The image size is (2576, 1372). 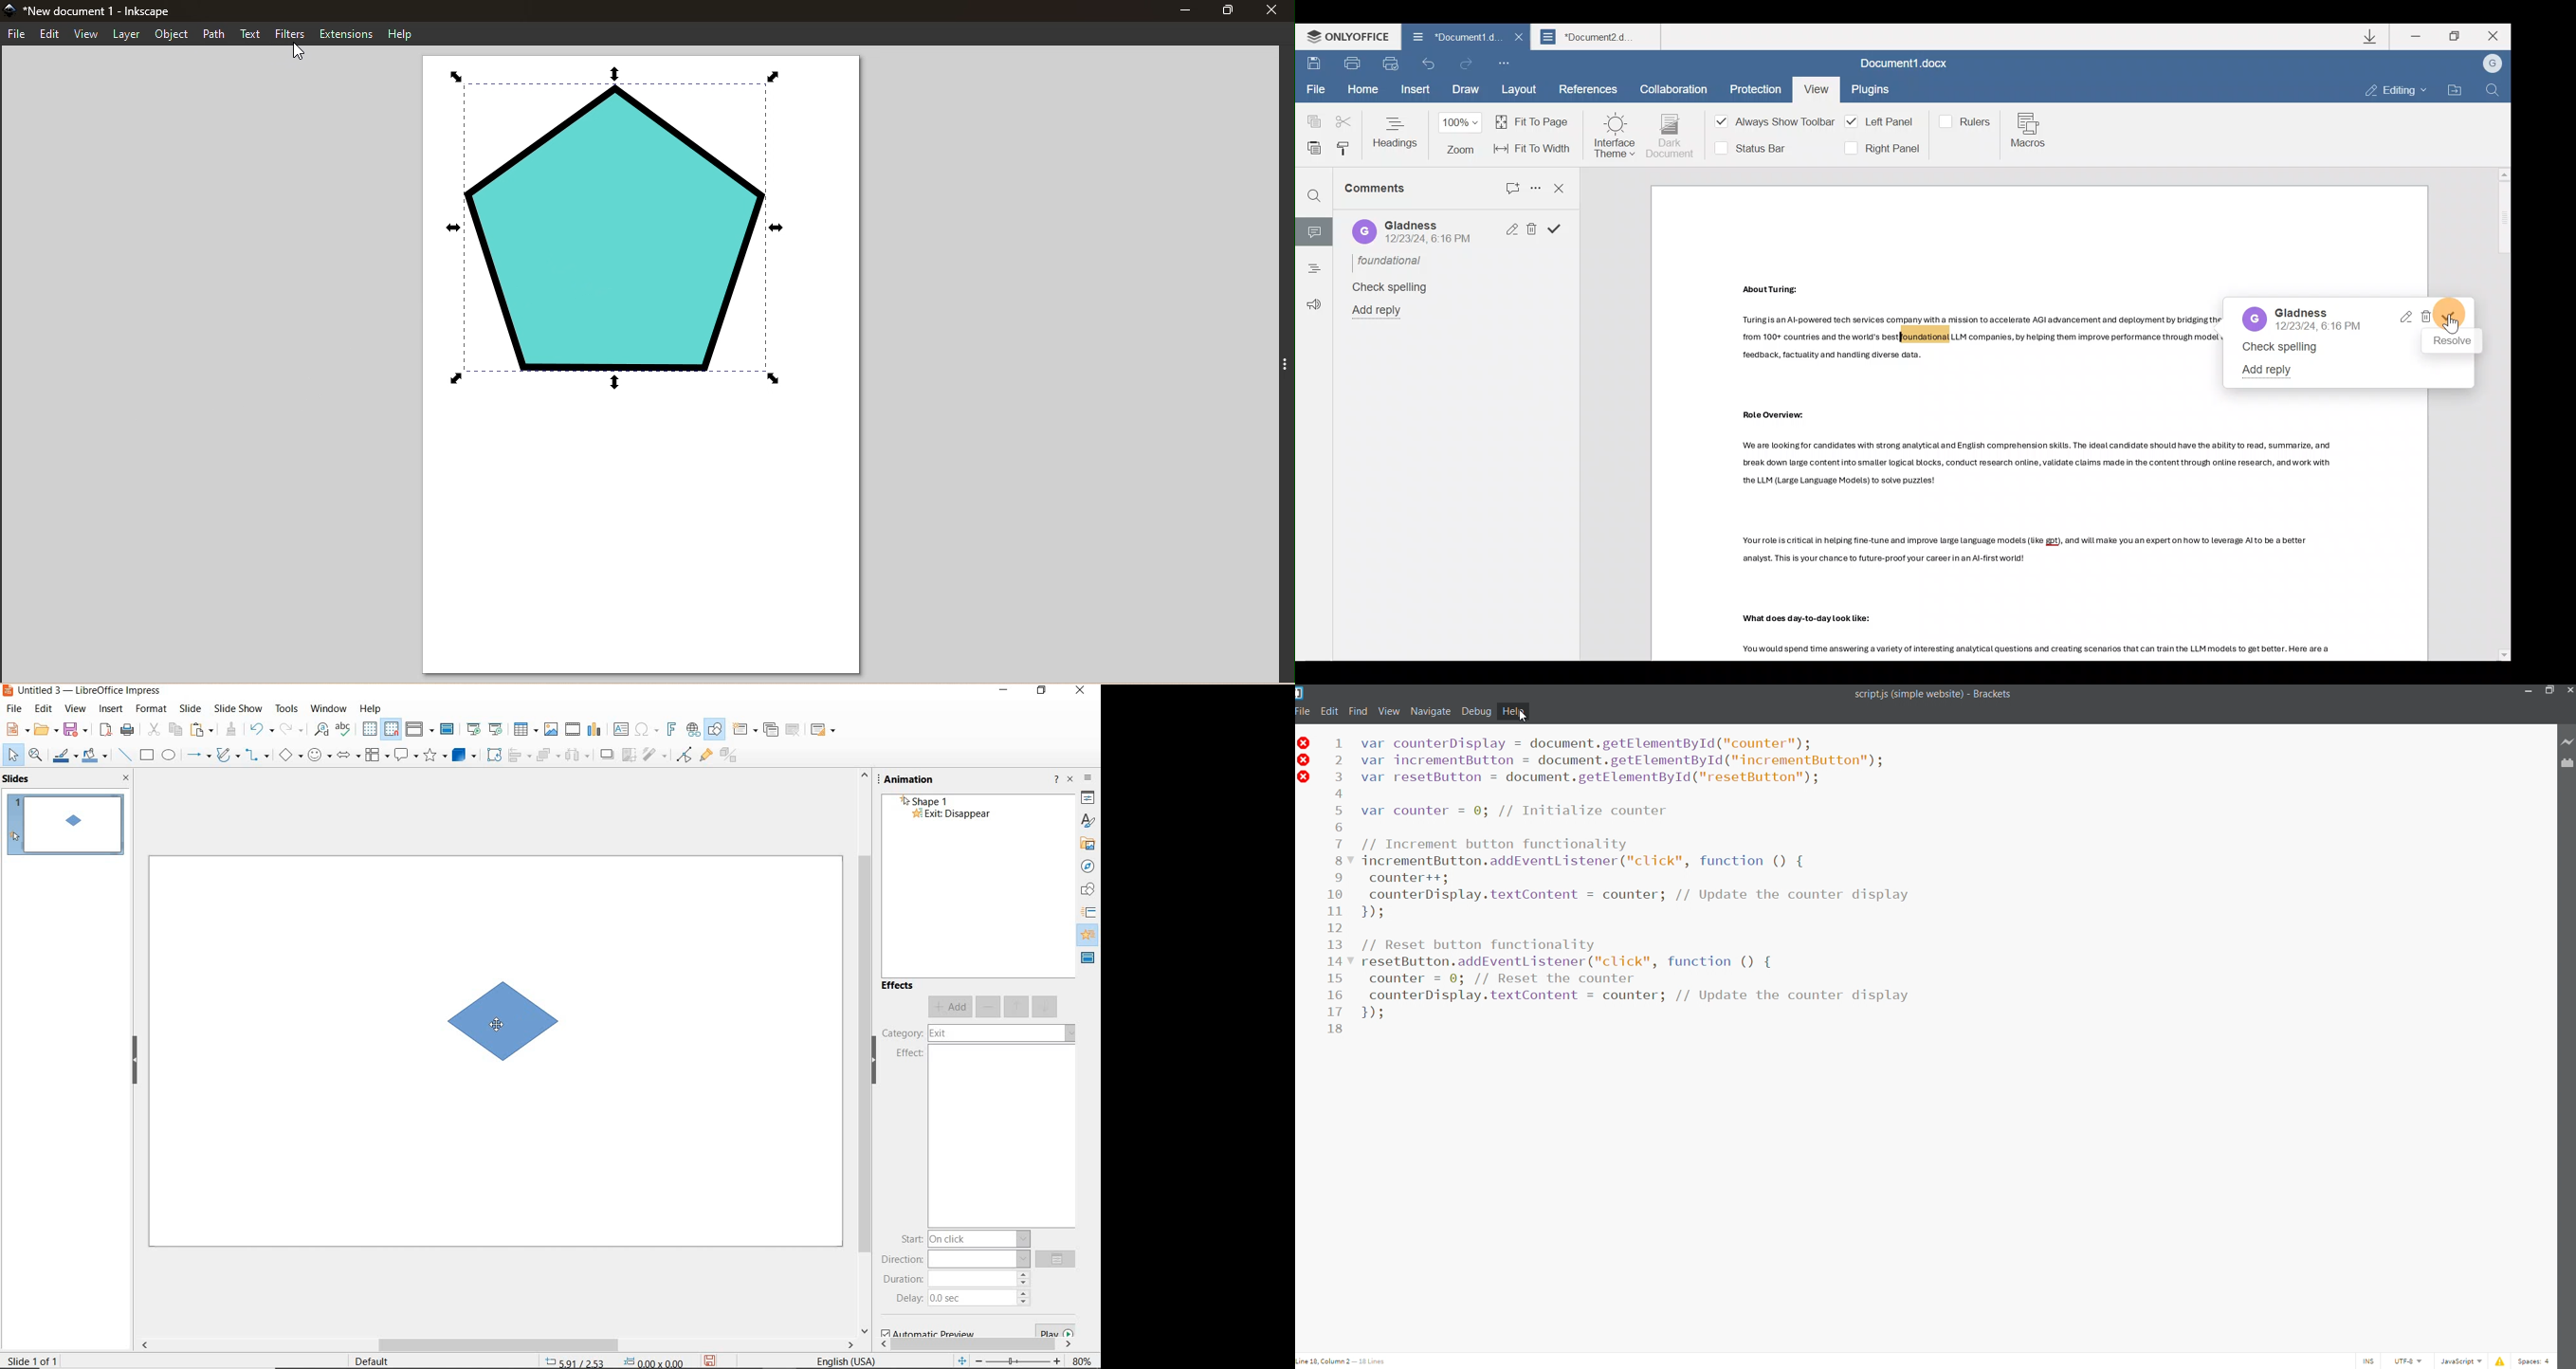 I want to click on Draw, so click(x=1464, y=91).